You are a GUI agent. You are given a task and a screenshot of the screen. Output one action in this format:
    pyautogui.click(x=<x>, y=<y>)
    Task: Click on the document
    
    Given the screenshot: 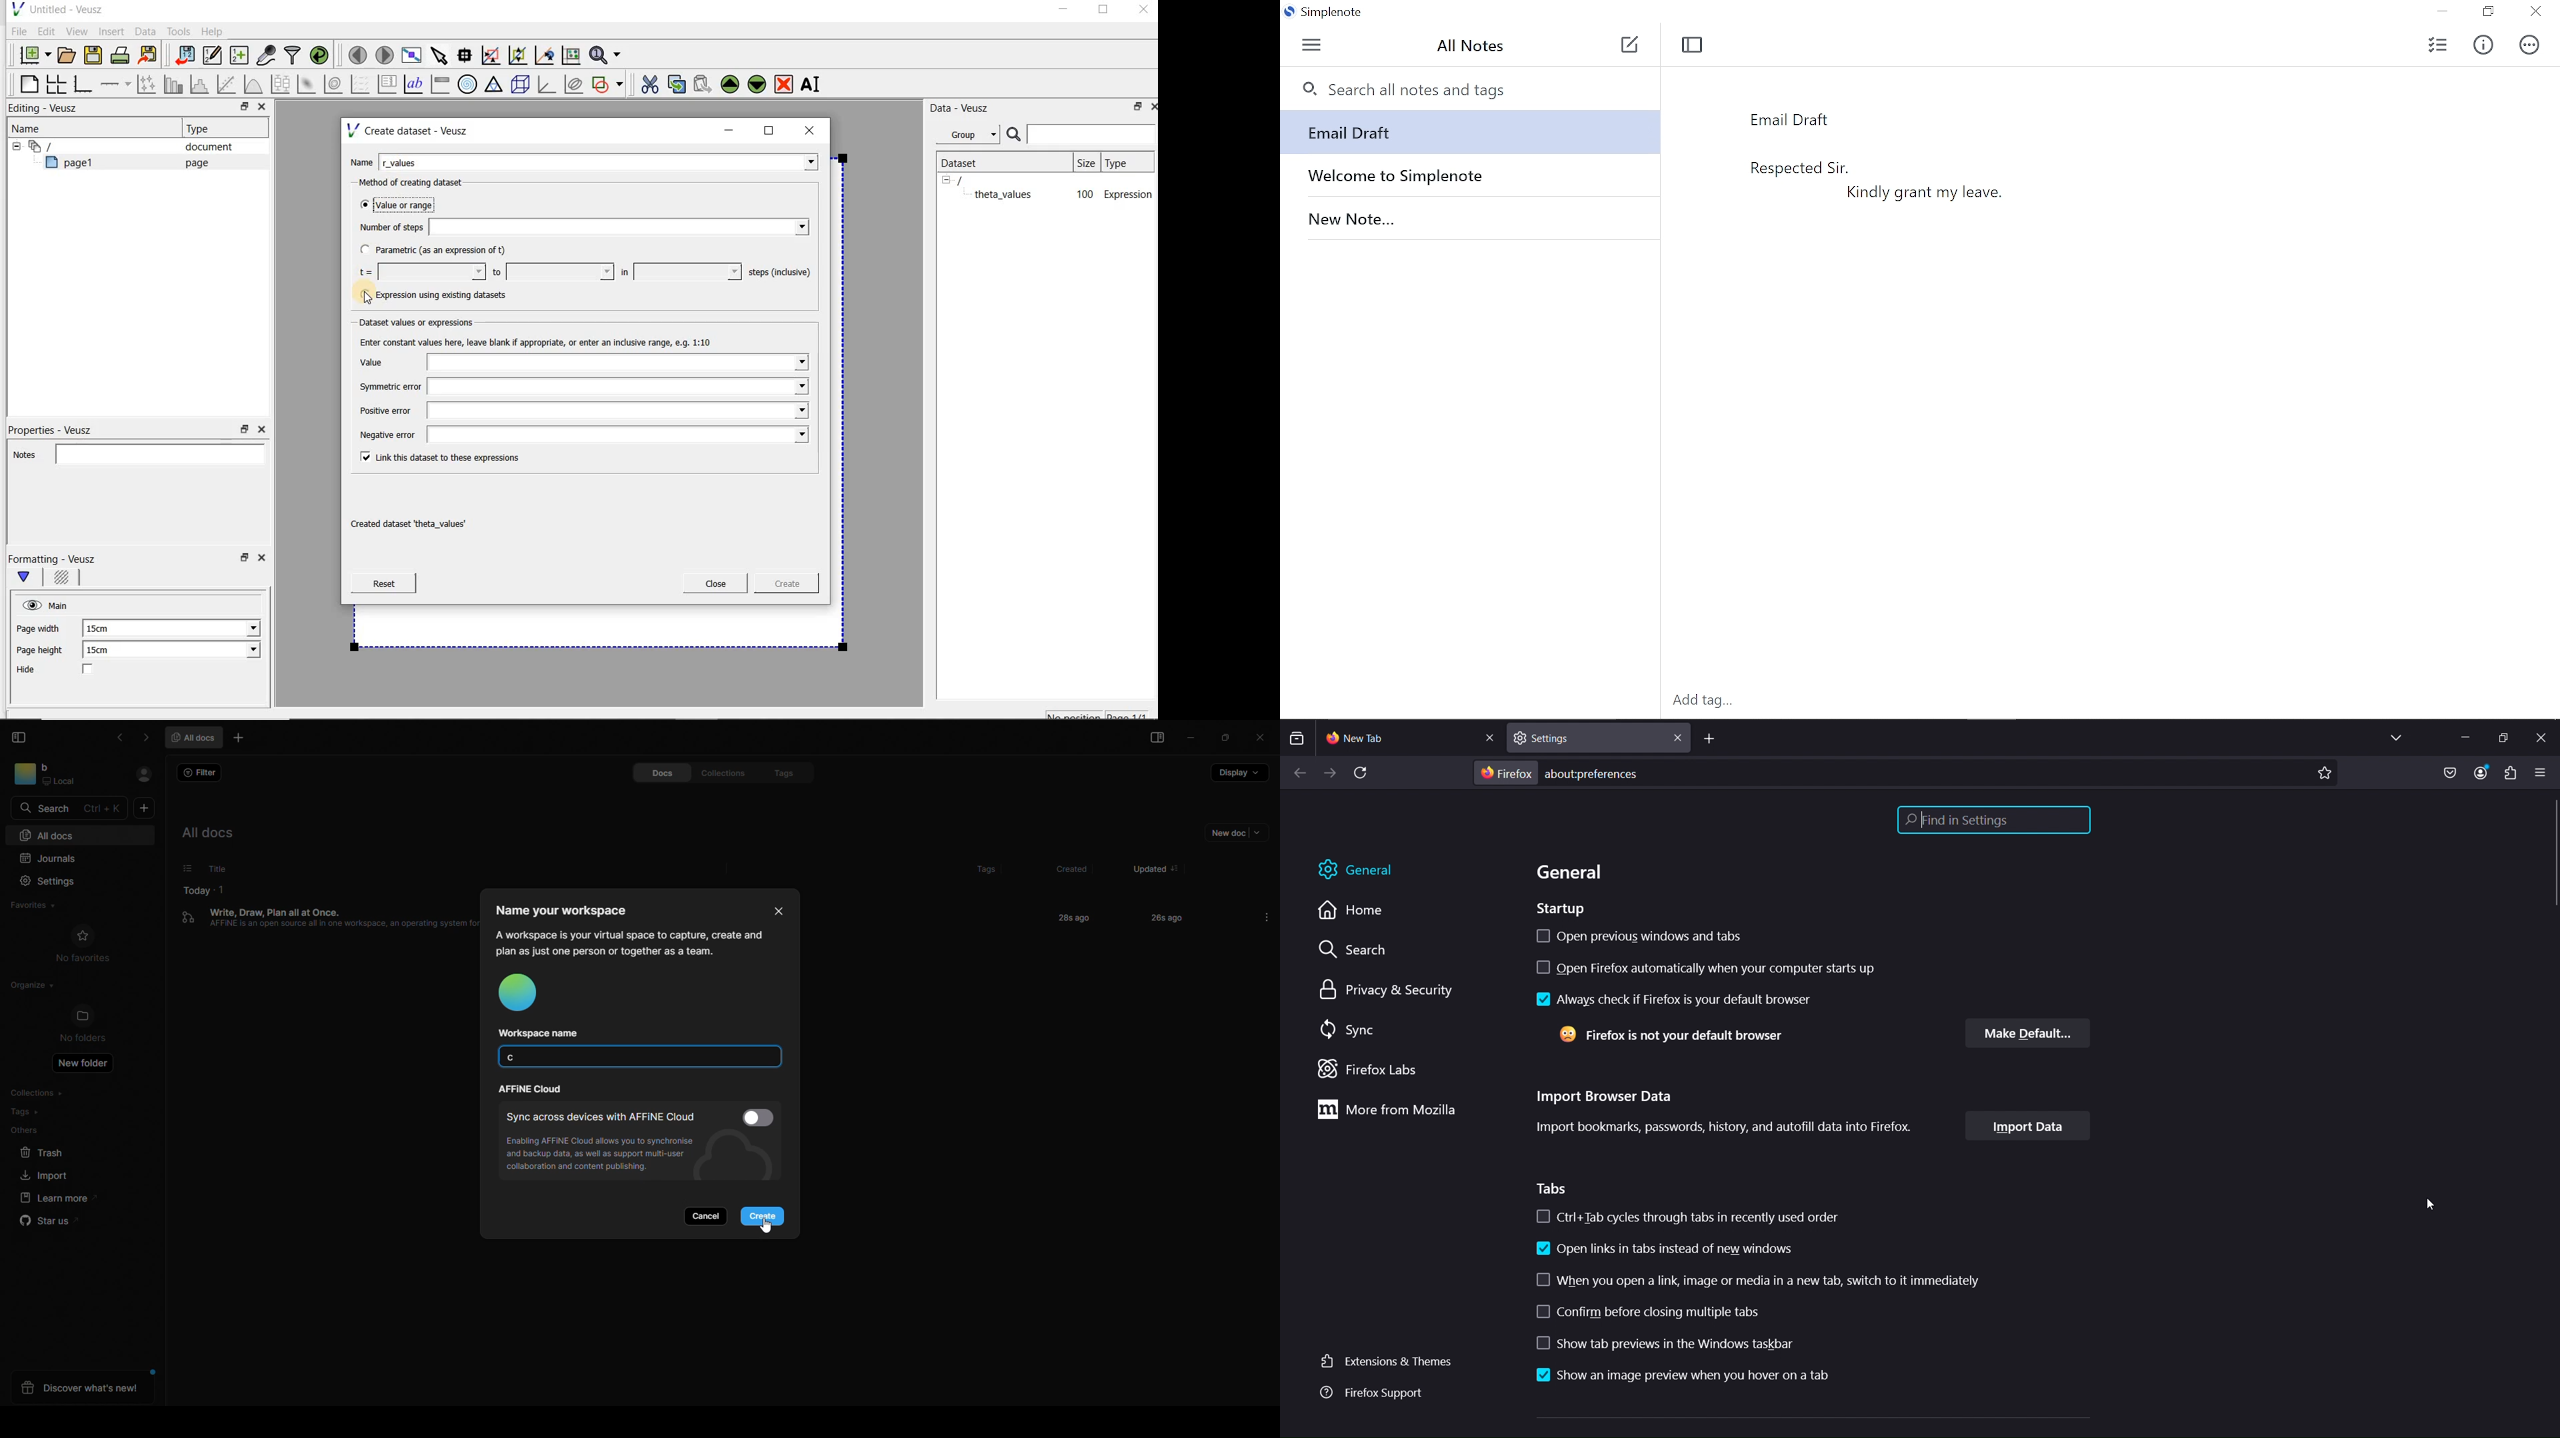 What is the action you would take?
    pyautogui.click(x=203, y=147)
    